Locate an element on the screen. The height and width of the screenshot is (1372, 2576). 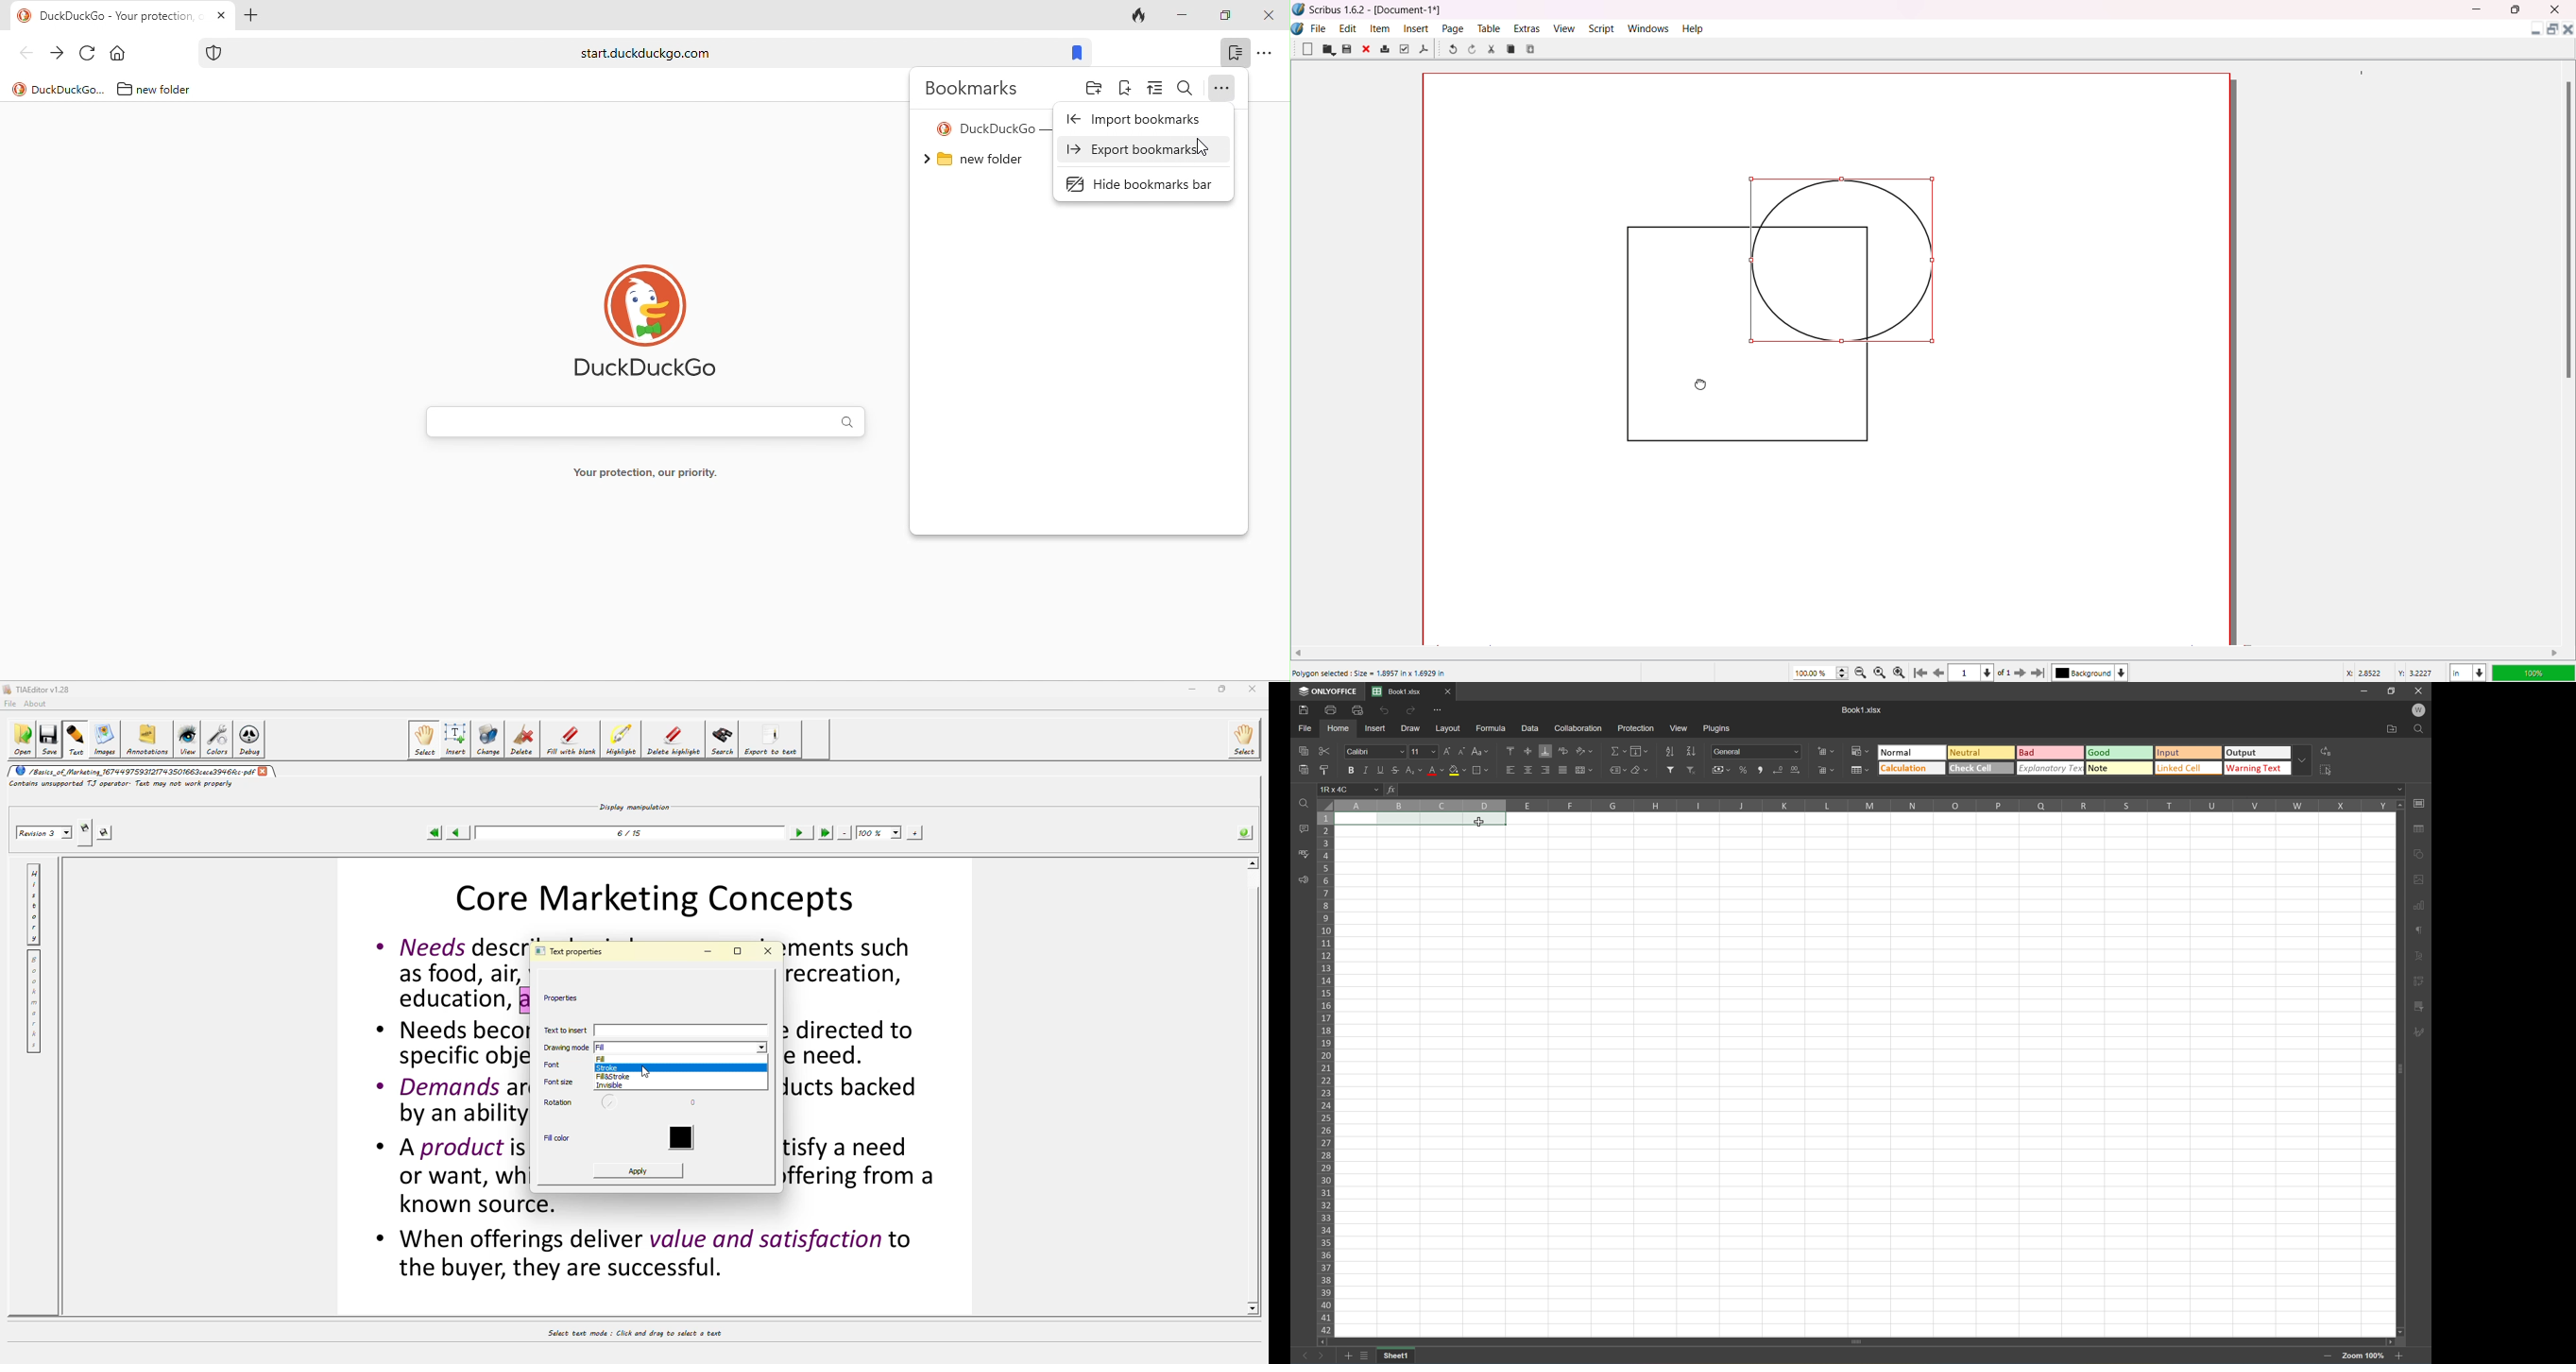
Zoom to 100 is located at coordinates (1883, 671).